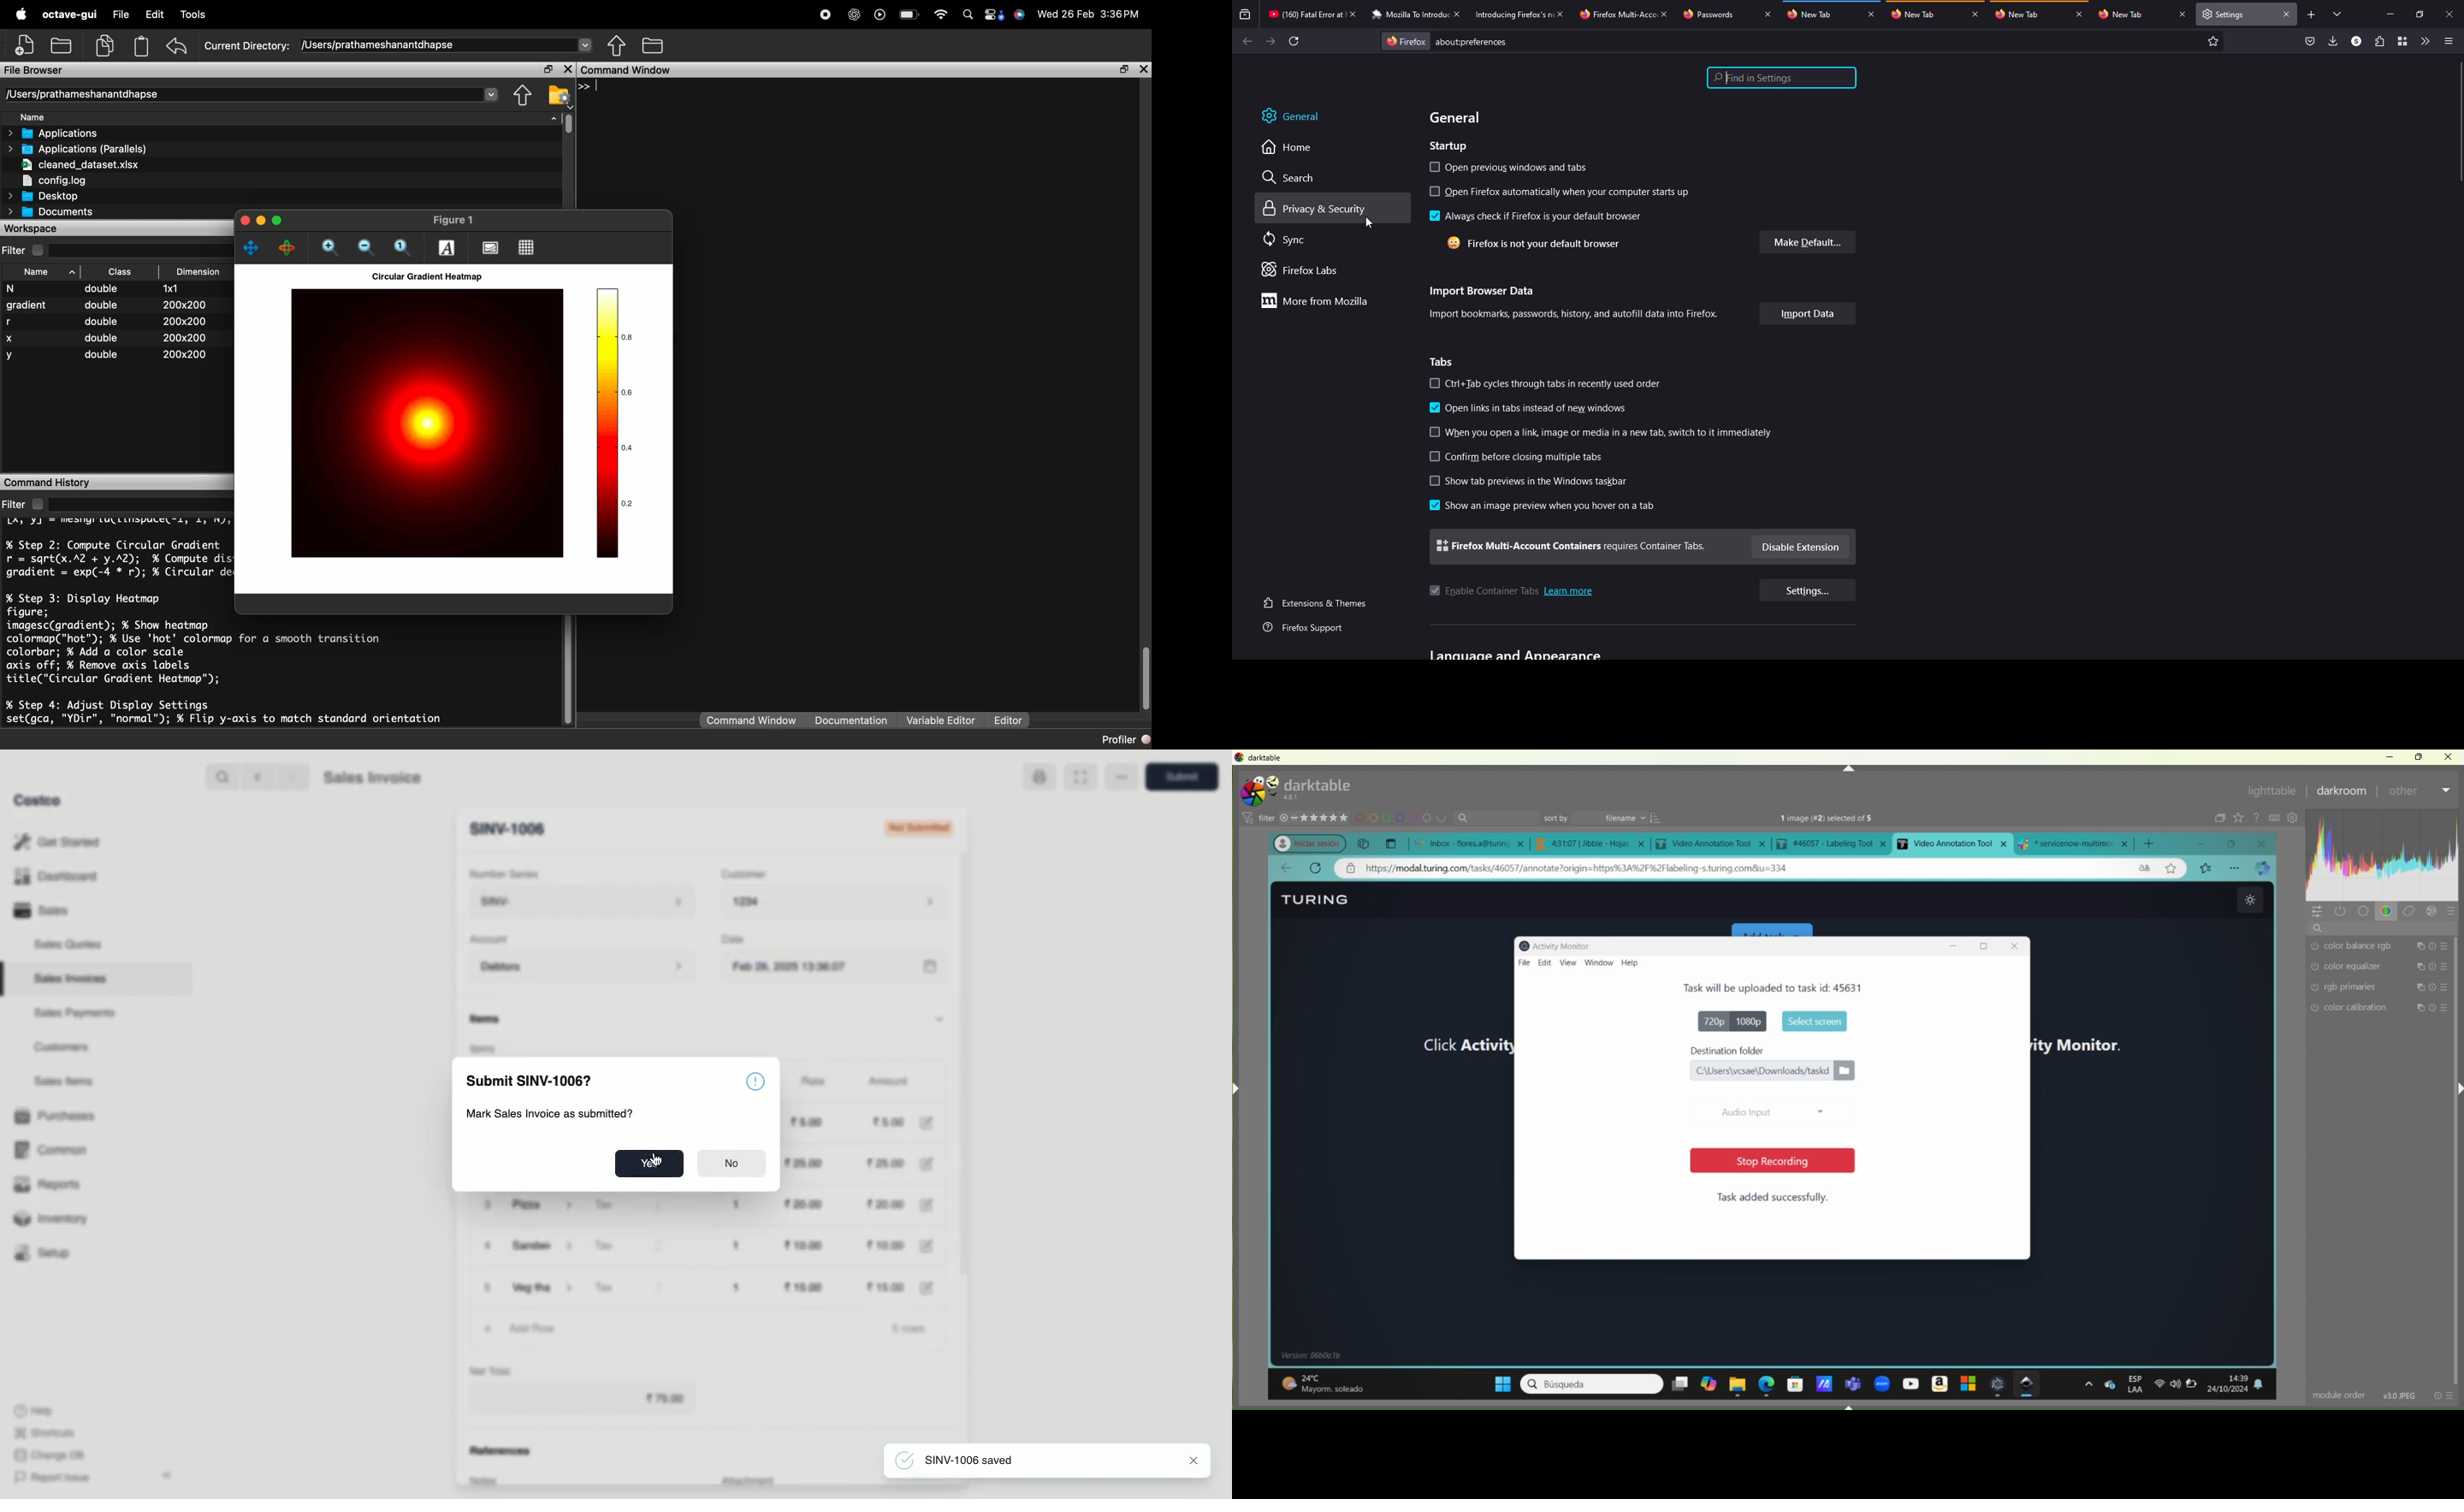  Describe the element at coordinates (256, 777) in the screenshot. I see `Back` at that location.